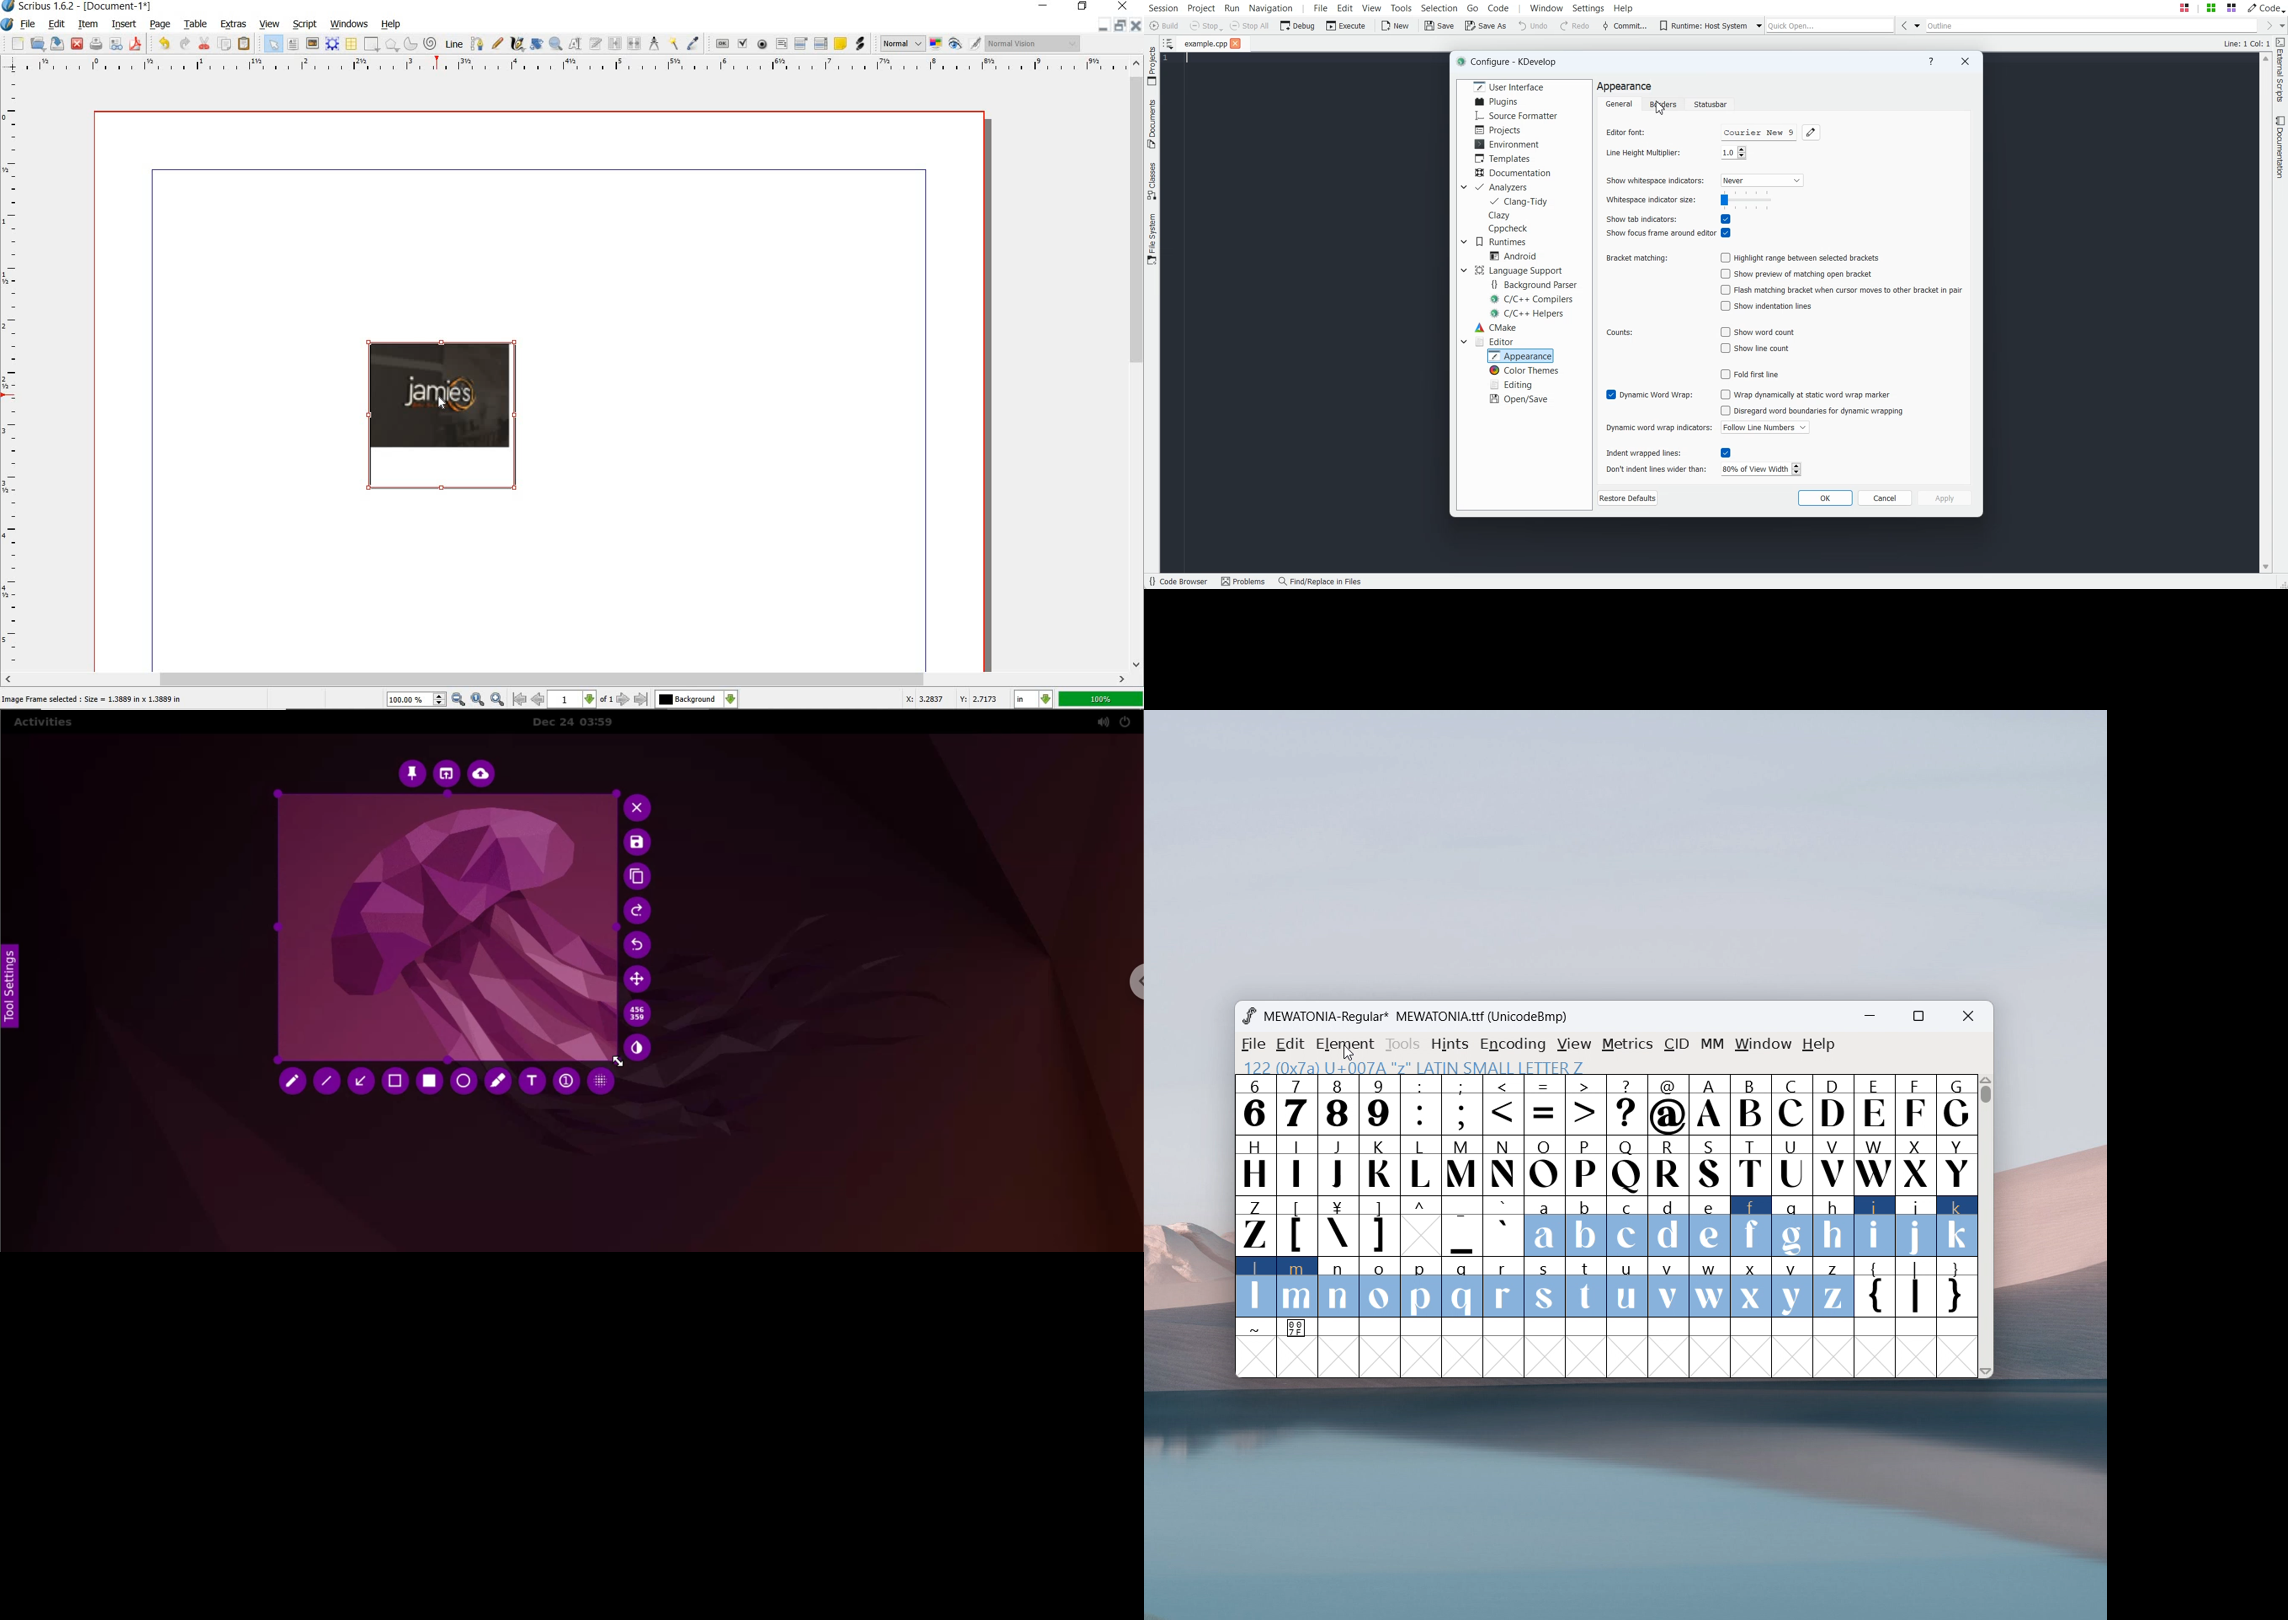  Describe the element at coordinates (1794, 1288) in the screenshot. I see `y` at that location.